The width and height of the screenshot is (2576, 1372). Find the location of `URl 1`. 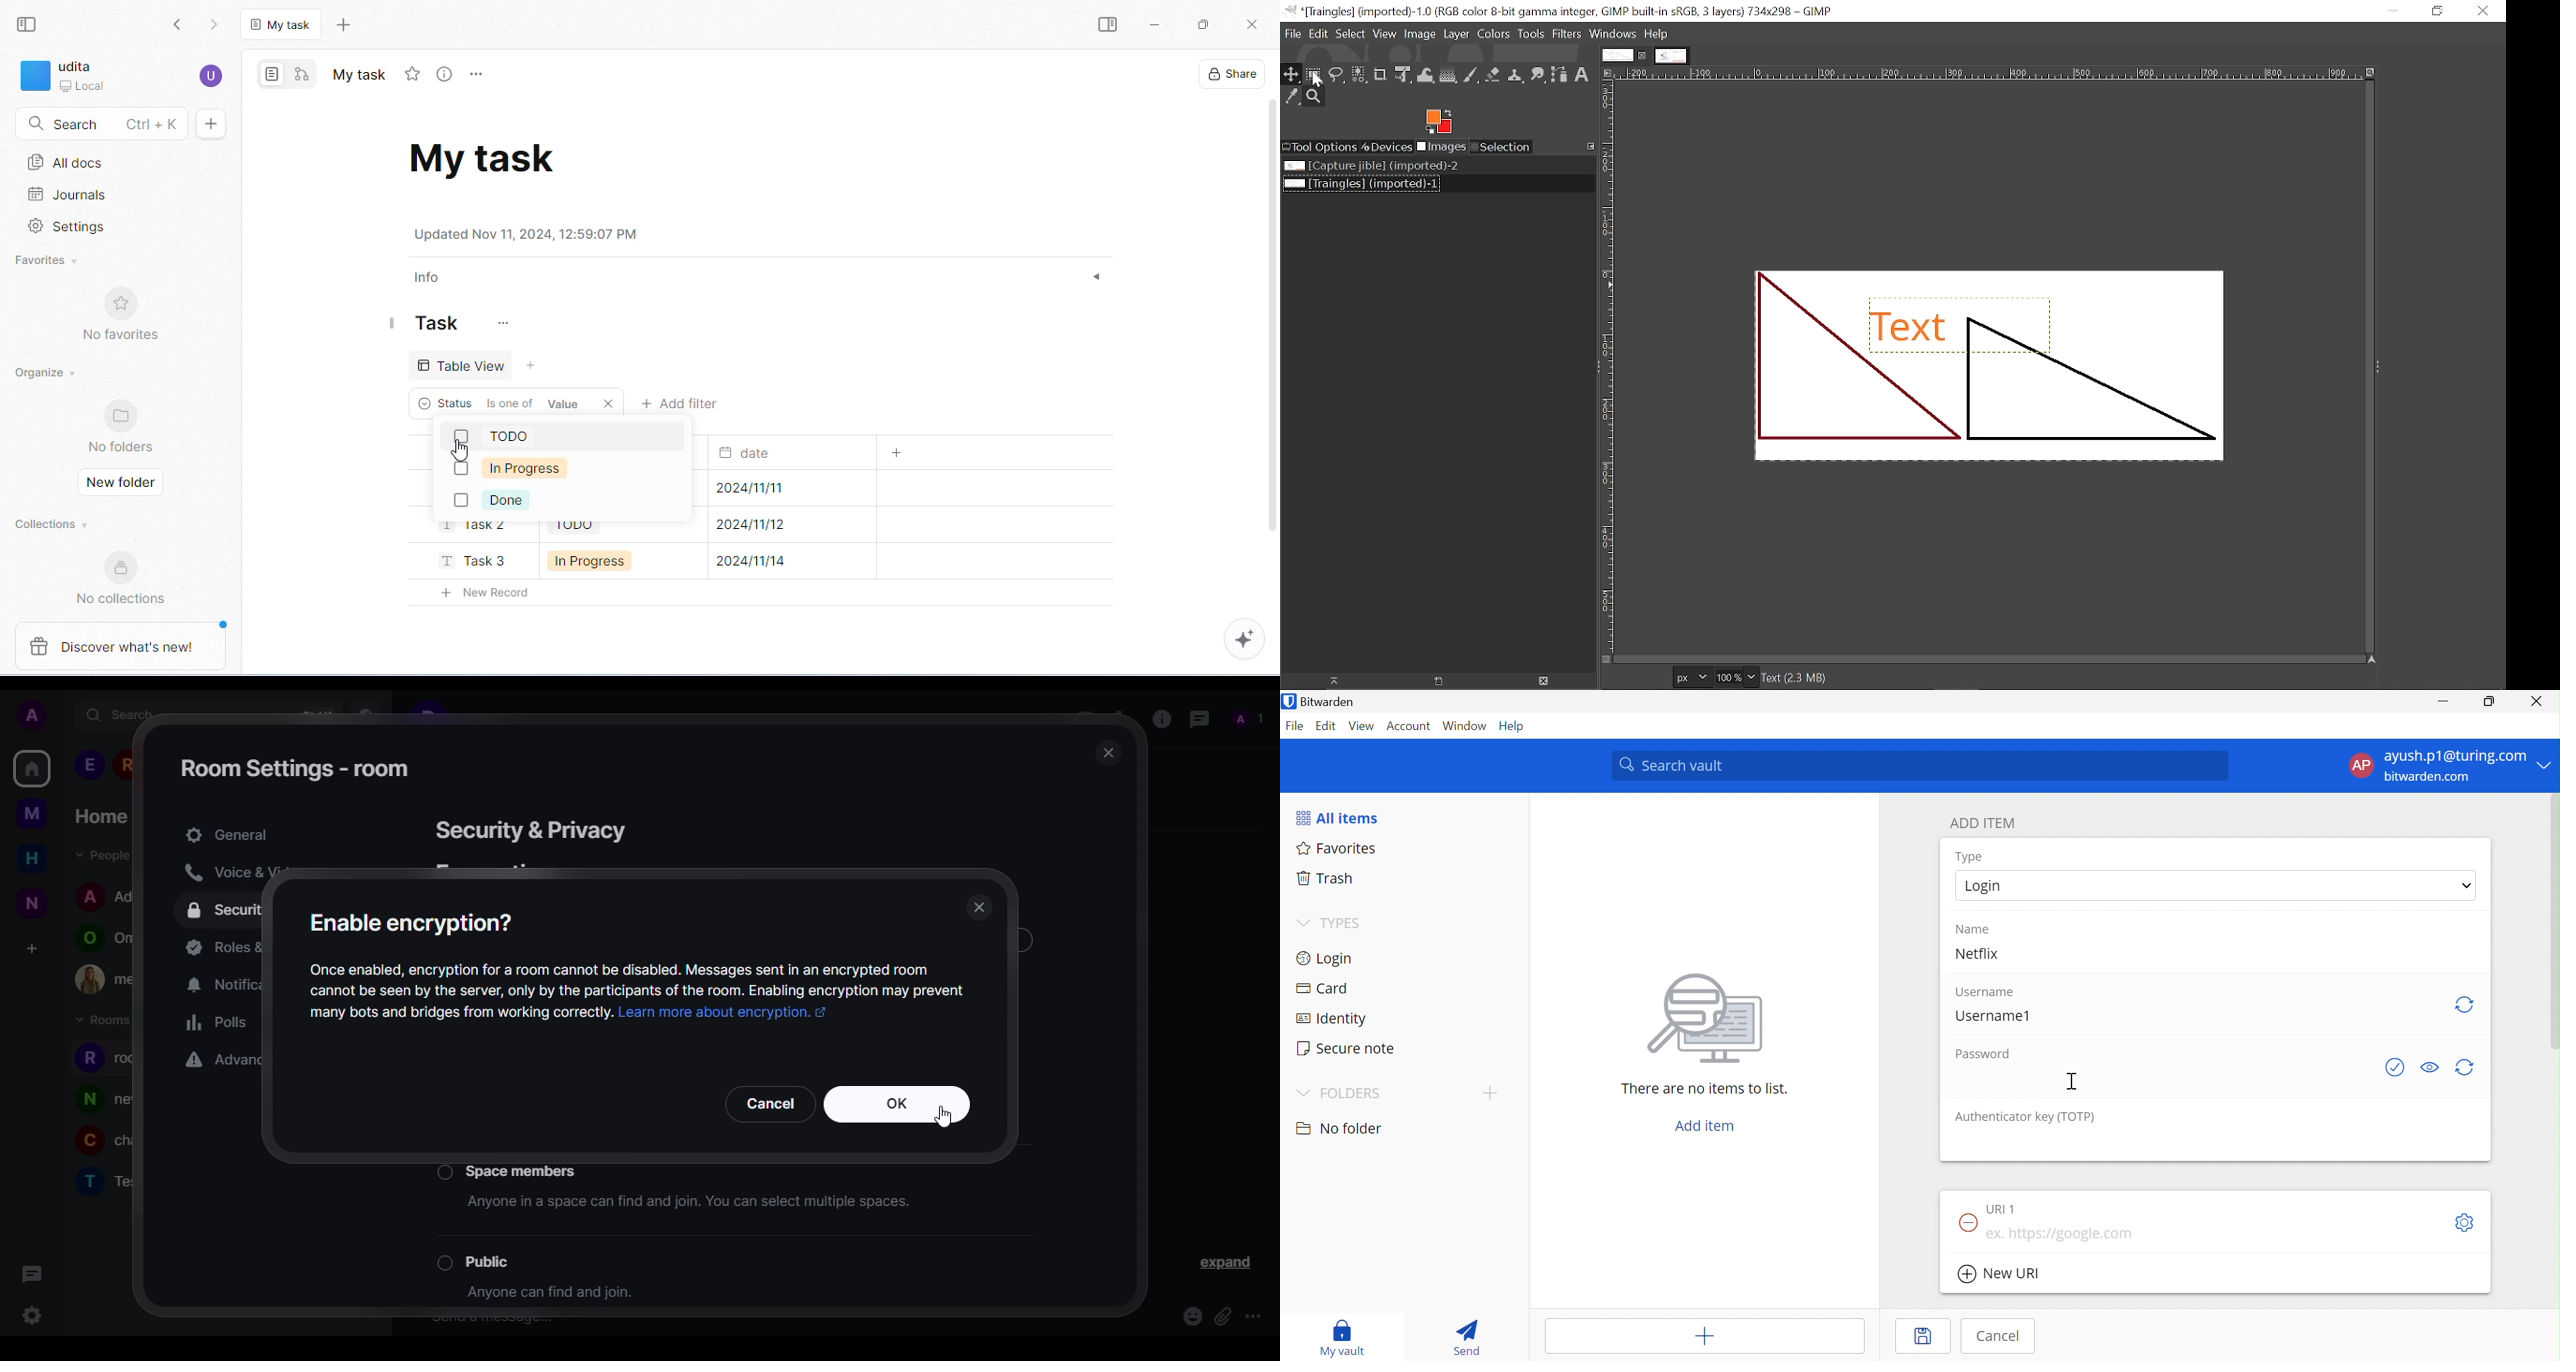

URl 1 is located at coordinates (2001, 1209).